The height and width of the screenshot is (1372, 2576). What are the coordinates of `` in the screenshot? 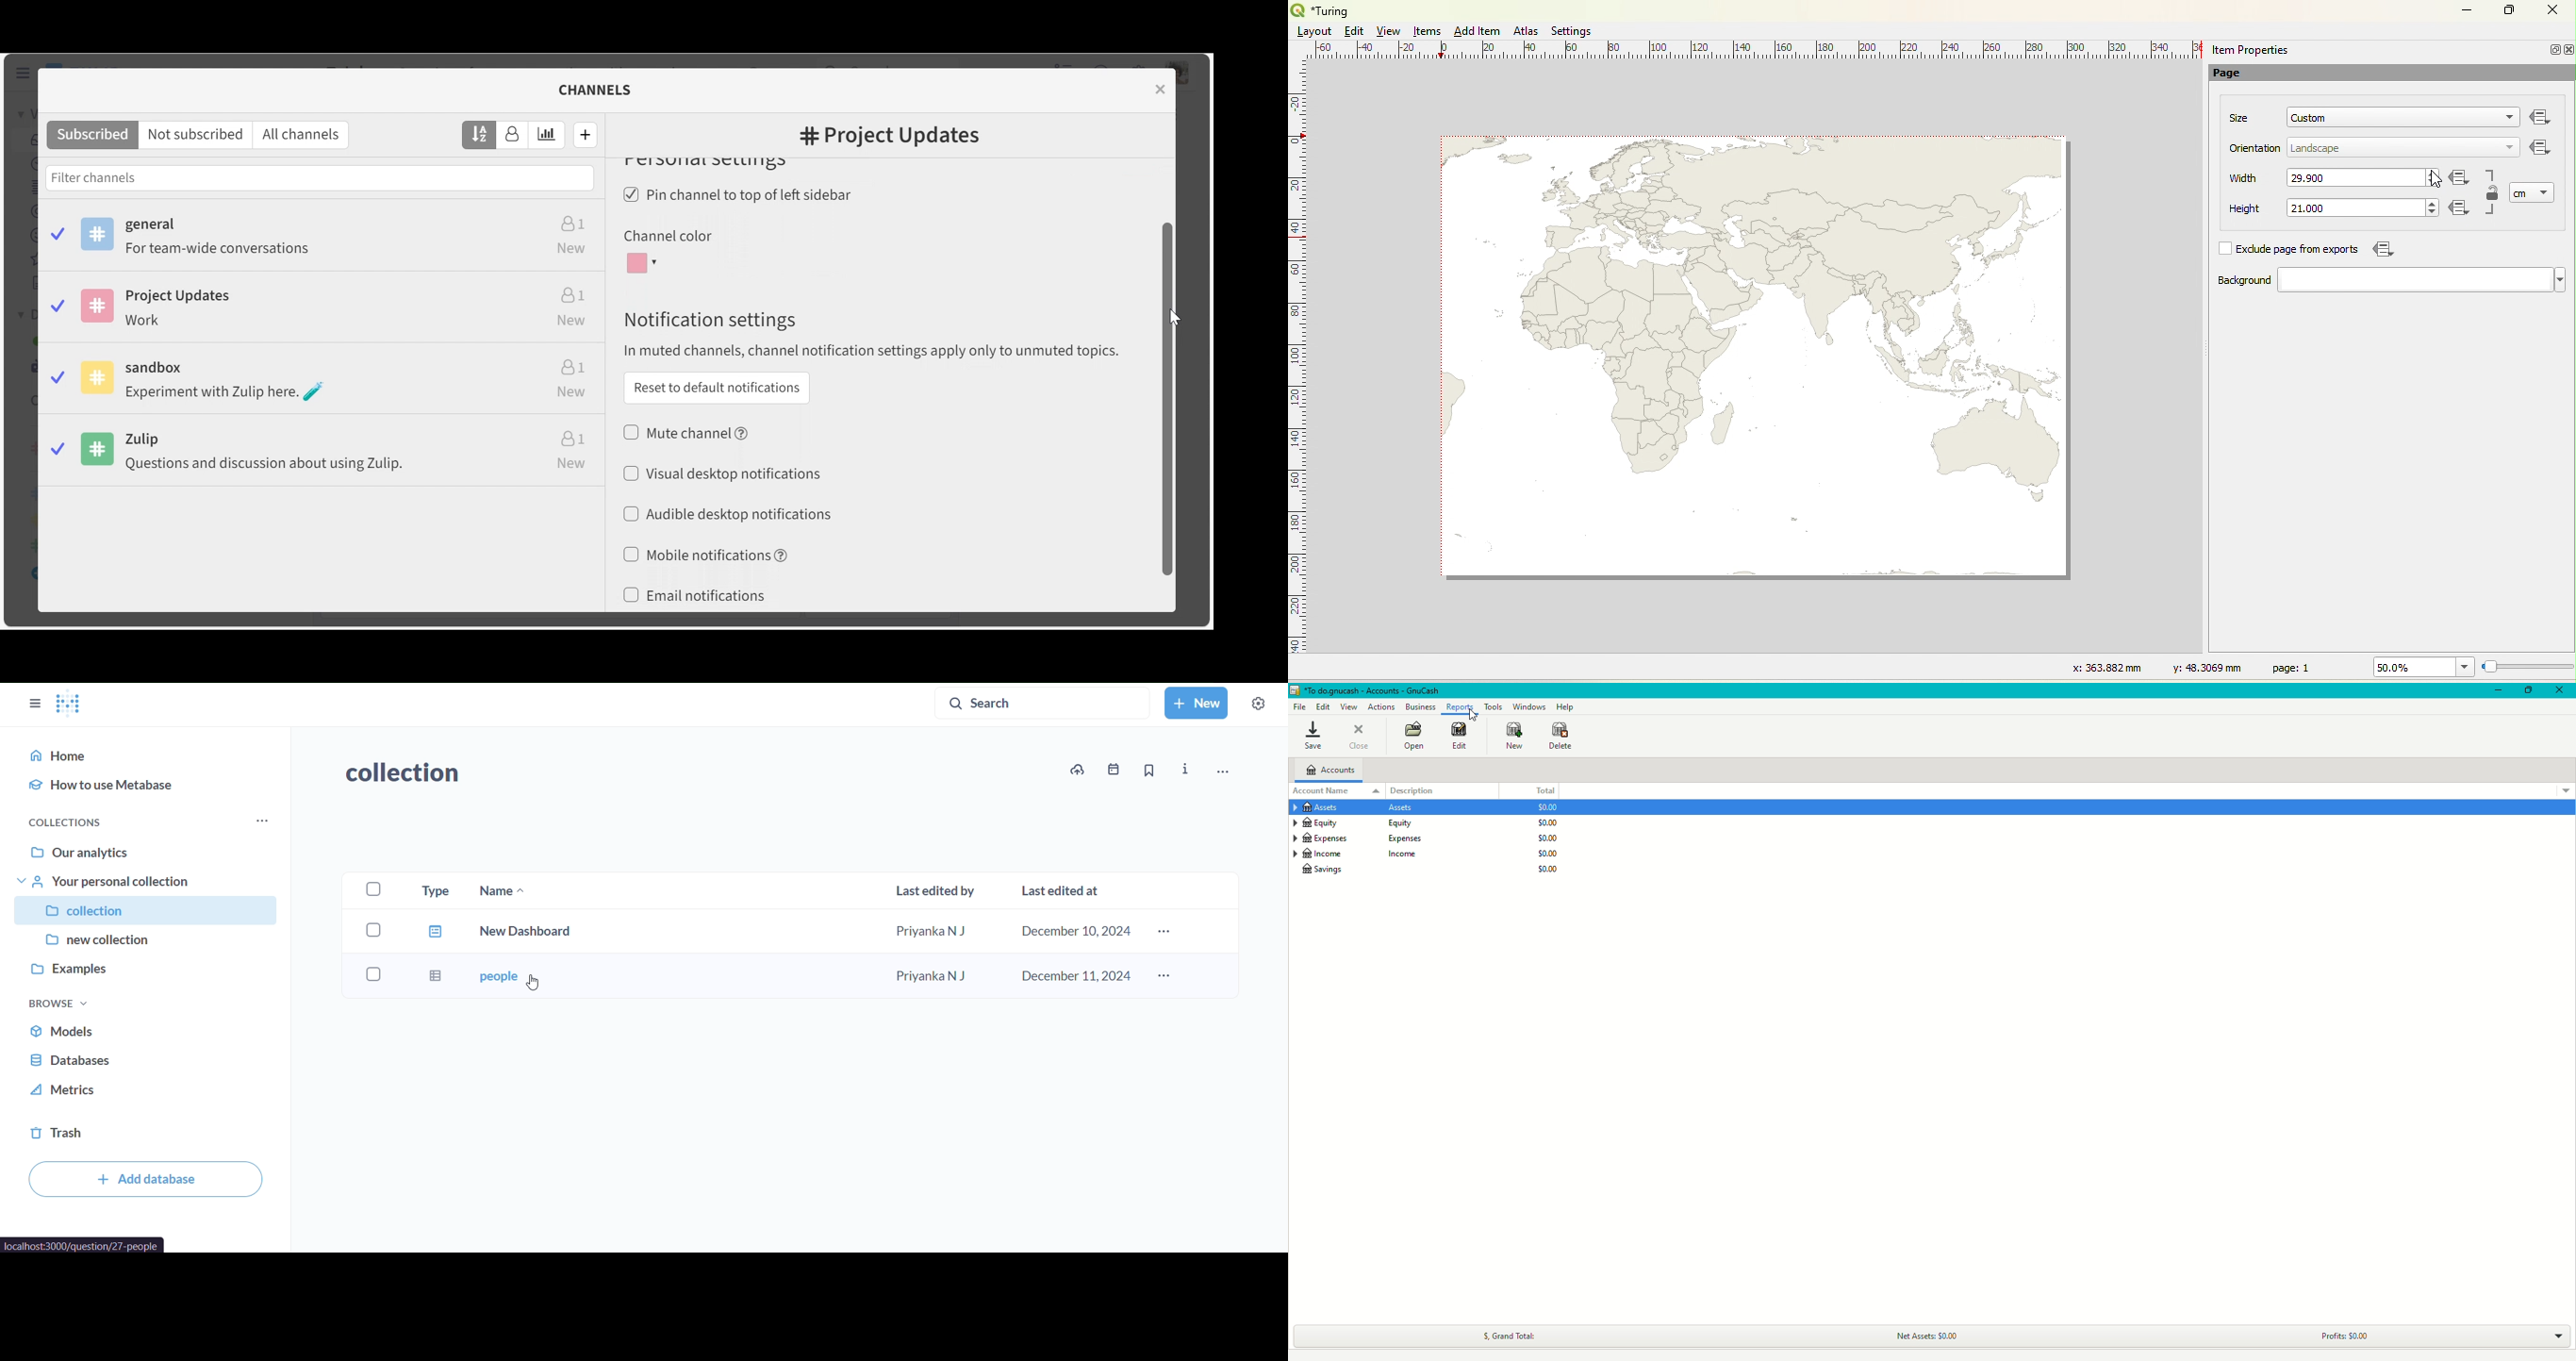 It's located at (1354, 808).